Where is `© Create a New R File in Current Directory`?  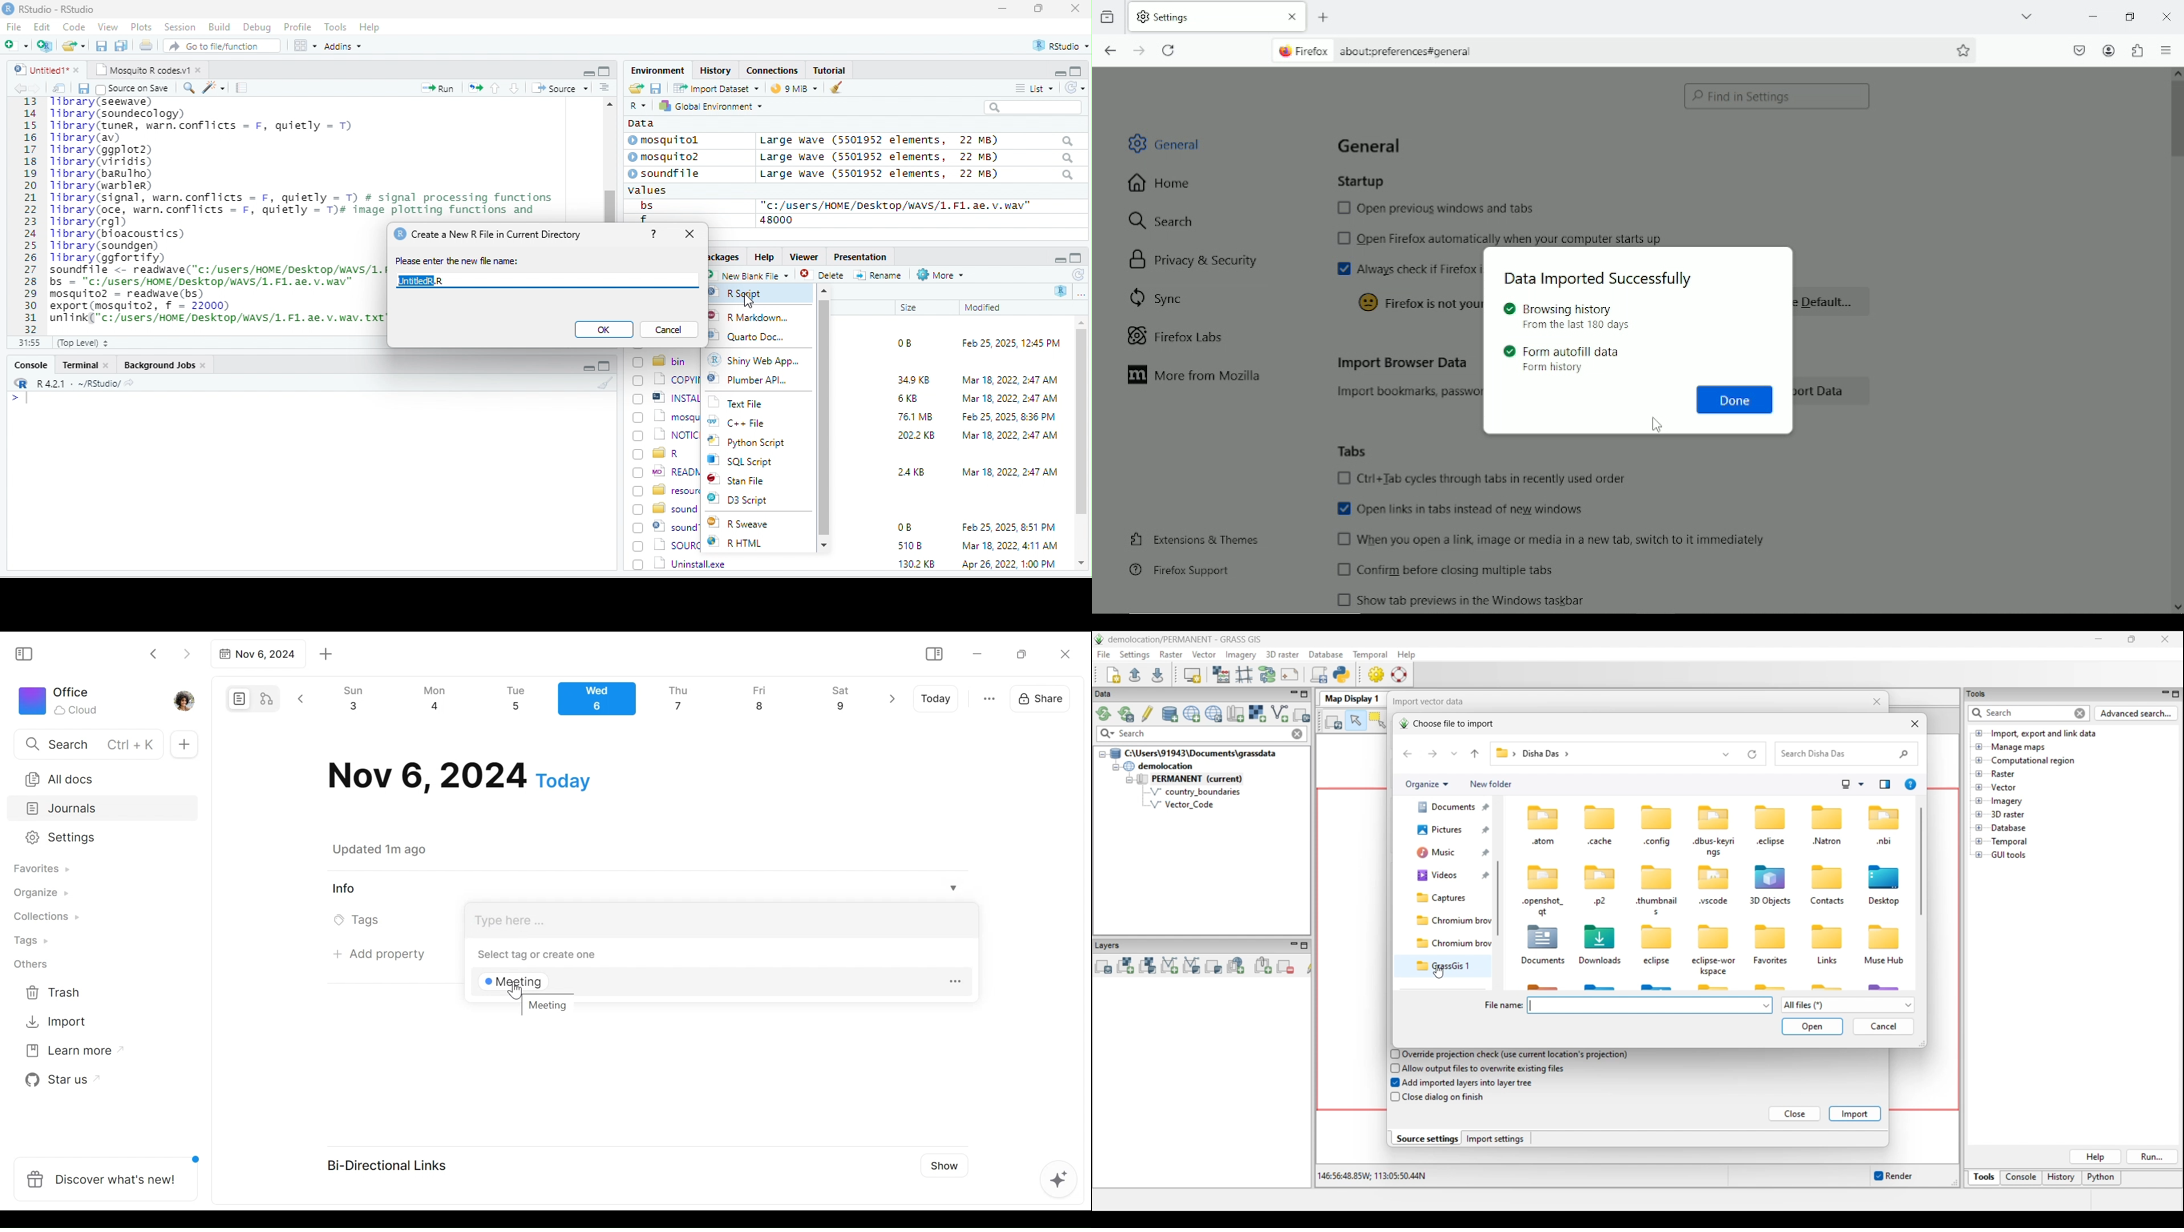 © Create a New R File in Current Directory is located at coordinates (491, 233).